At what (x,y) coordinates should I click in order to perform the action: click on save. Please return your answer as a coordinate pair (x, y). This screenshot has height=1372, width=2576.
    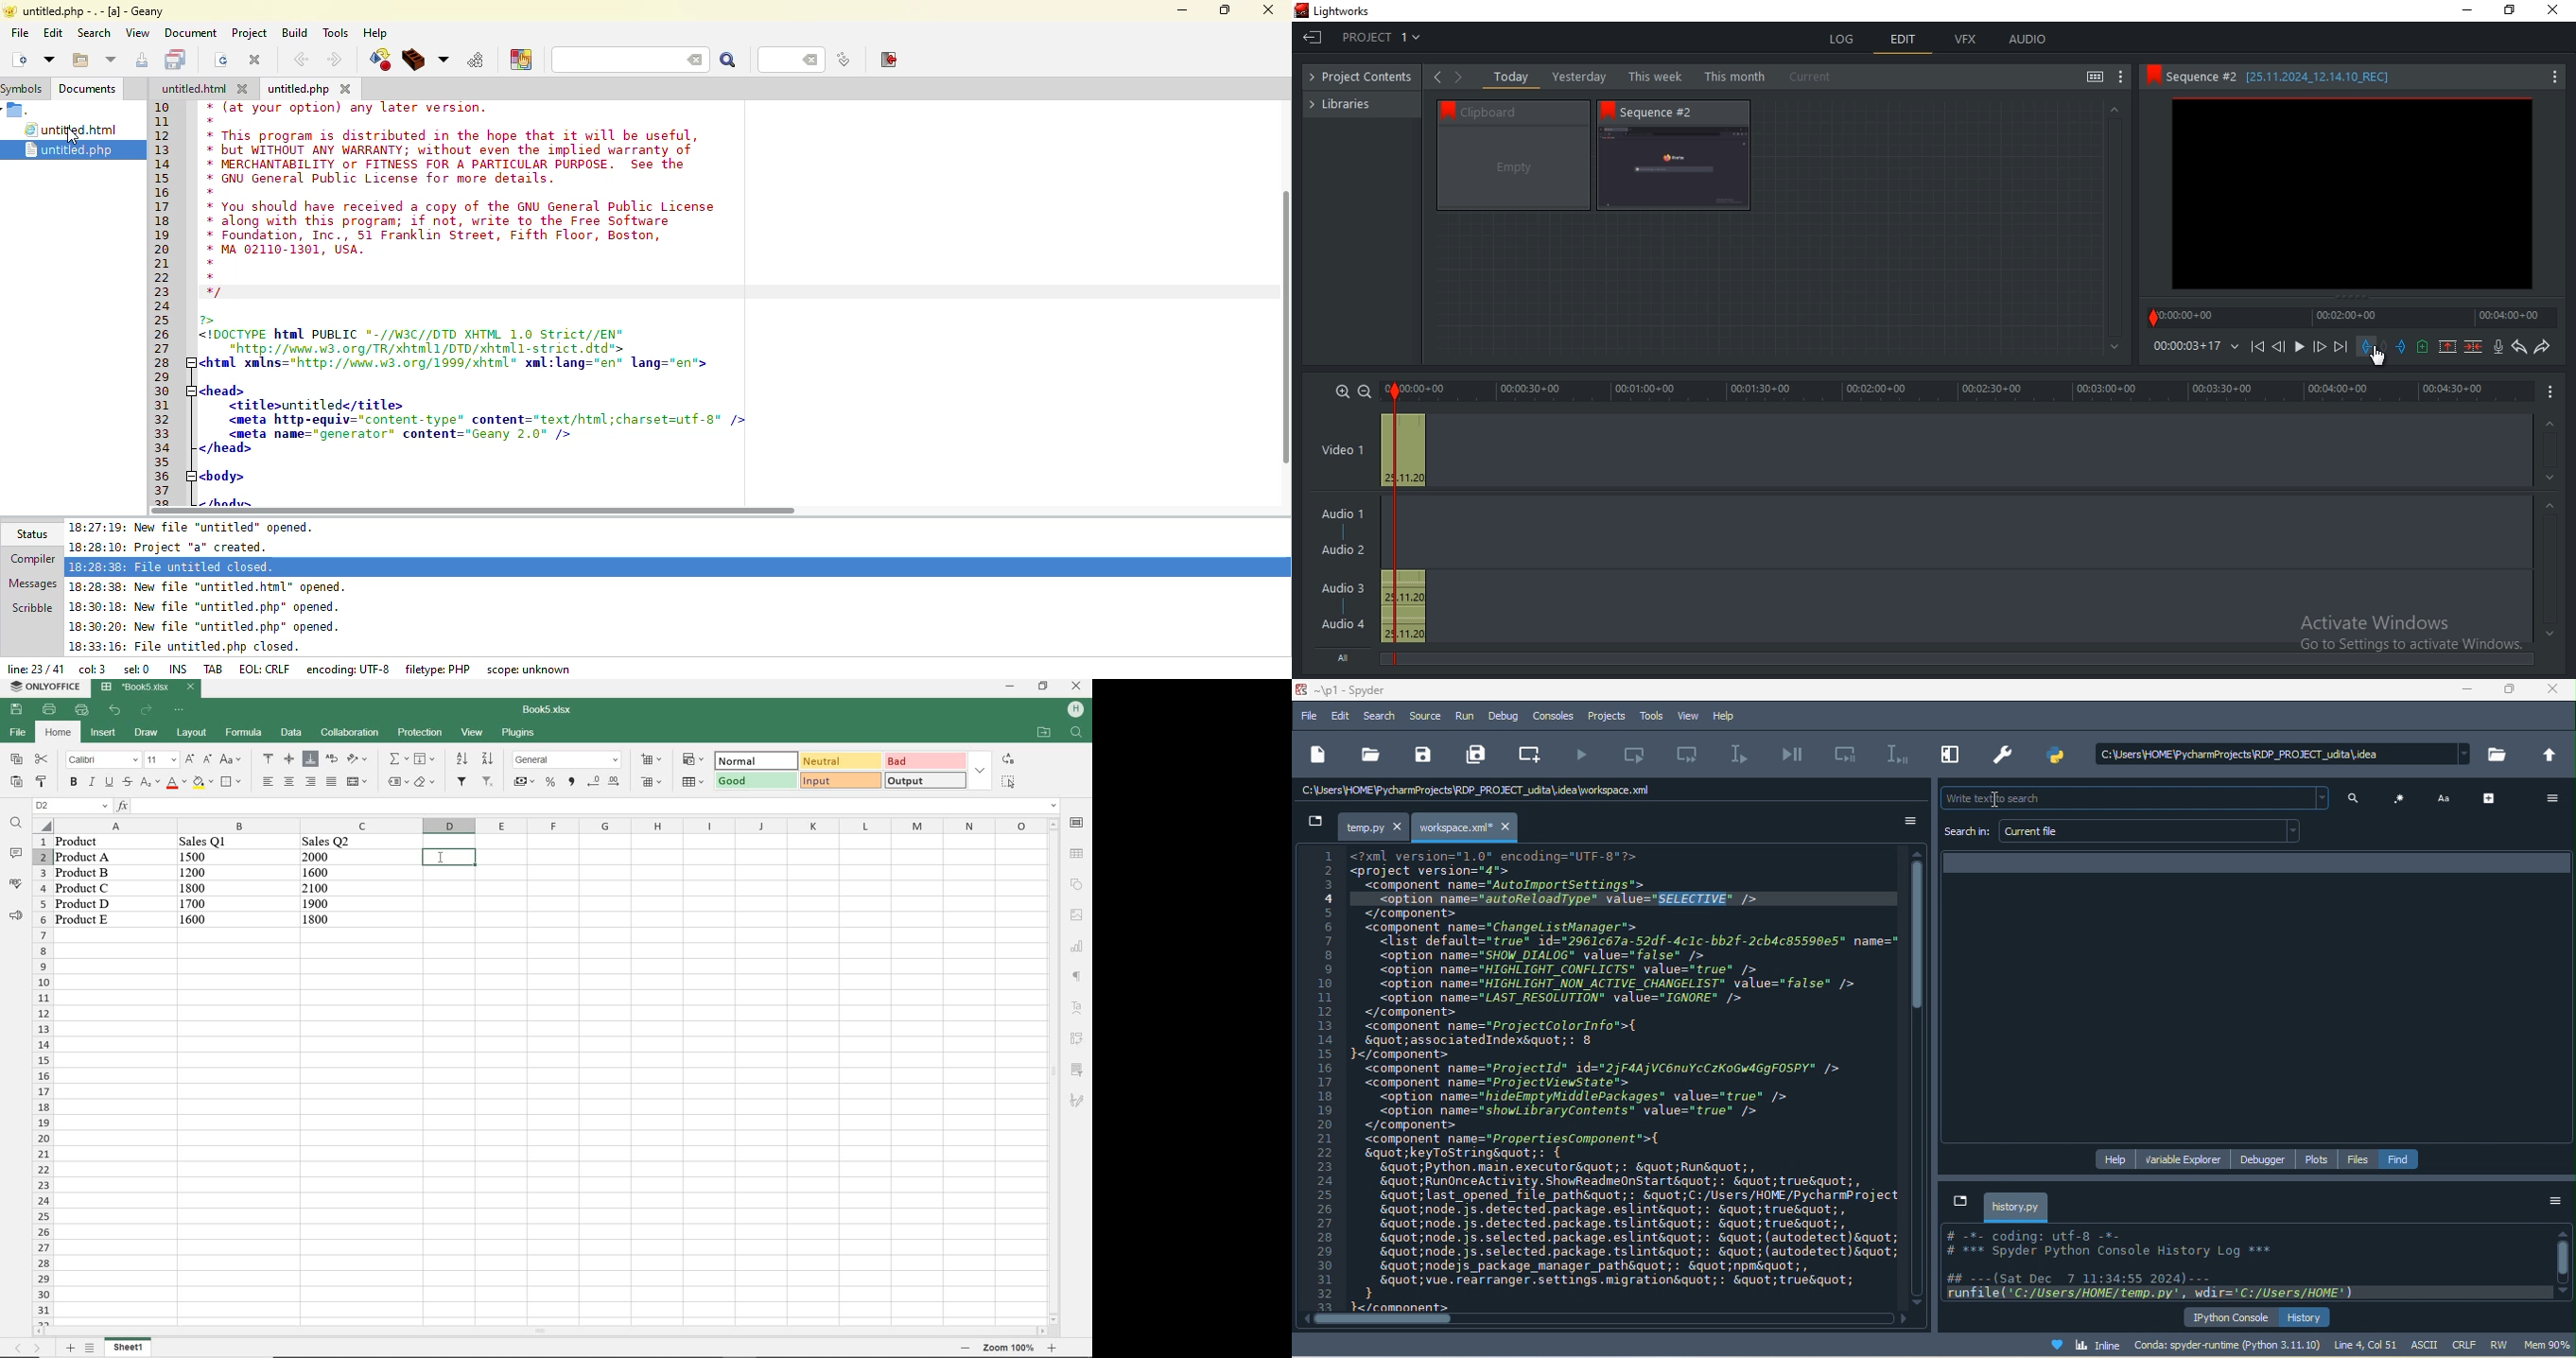
    Looking at the image, I should click on (1423, 755).